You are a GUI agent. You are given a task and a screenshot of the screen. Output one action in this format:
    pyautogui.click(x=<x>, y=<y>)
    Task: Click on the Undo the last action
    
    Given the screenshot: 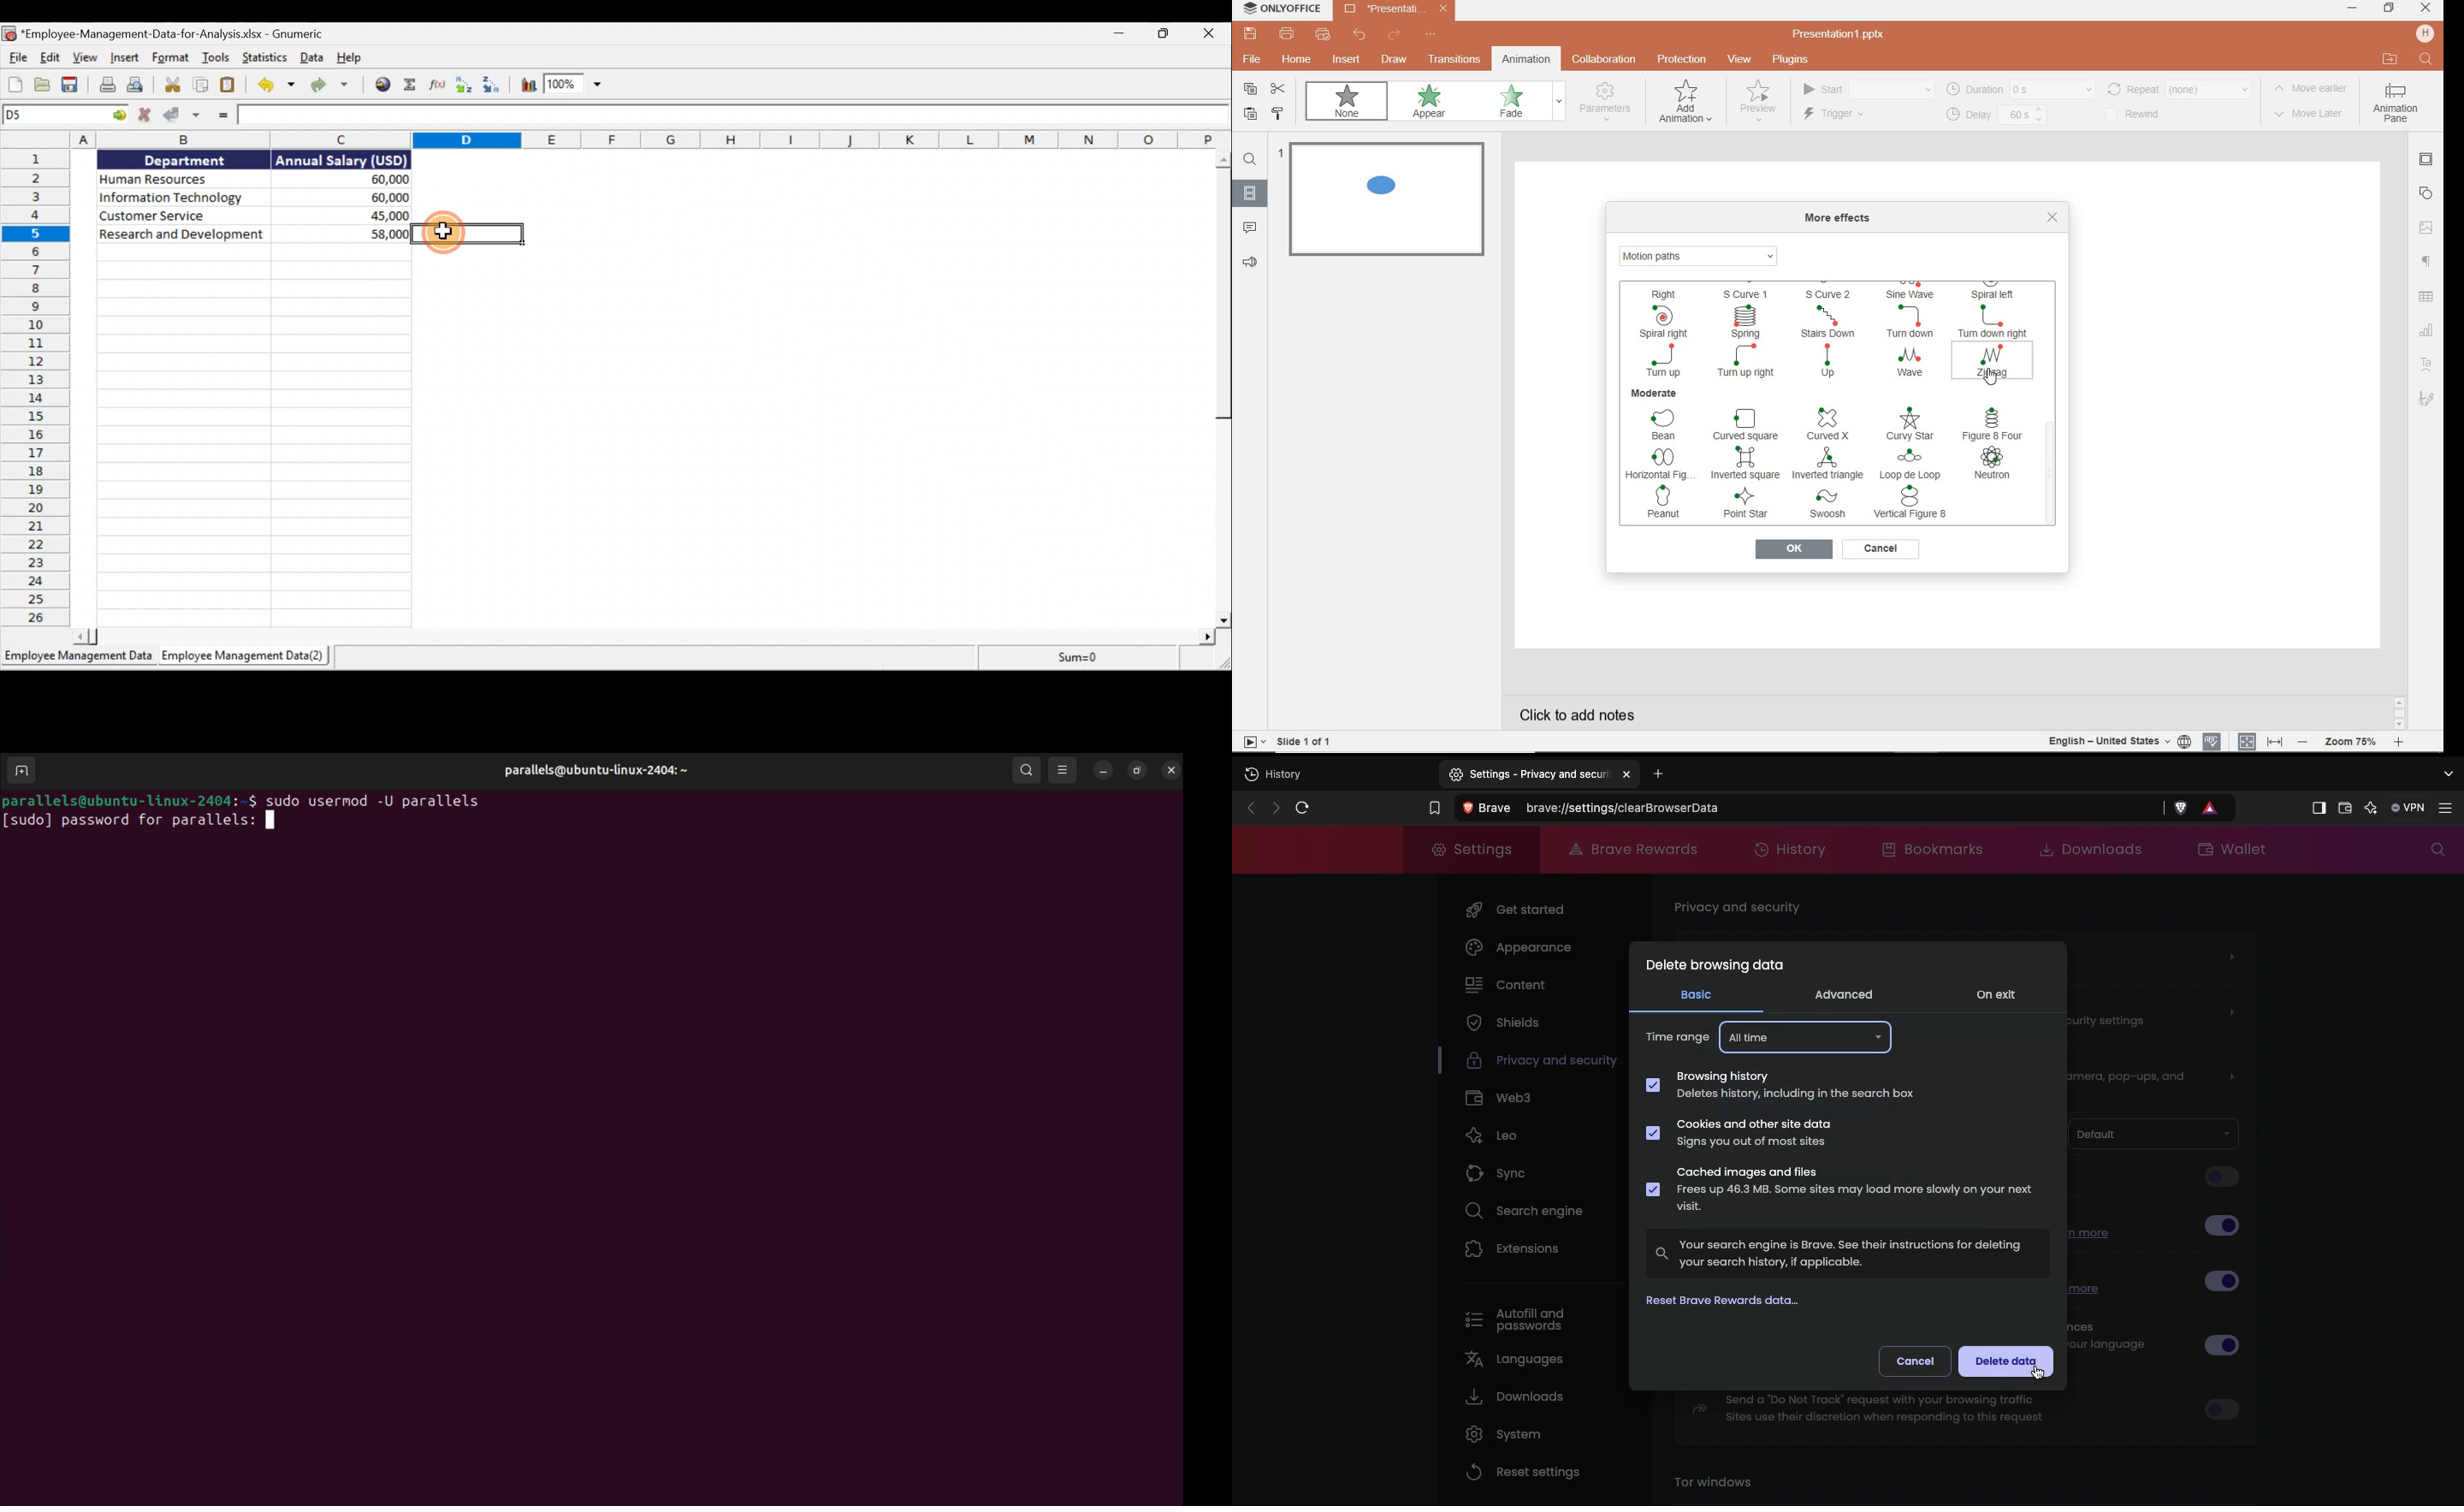 What is the action you would take?
    pyautogui.click(x=274, y=85)
    